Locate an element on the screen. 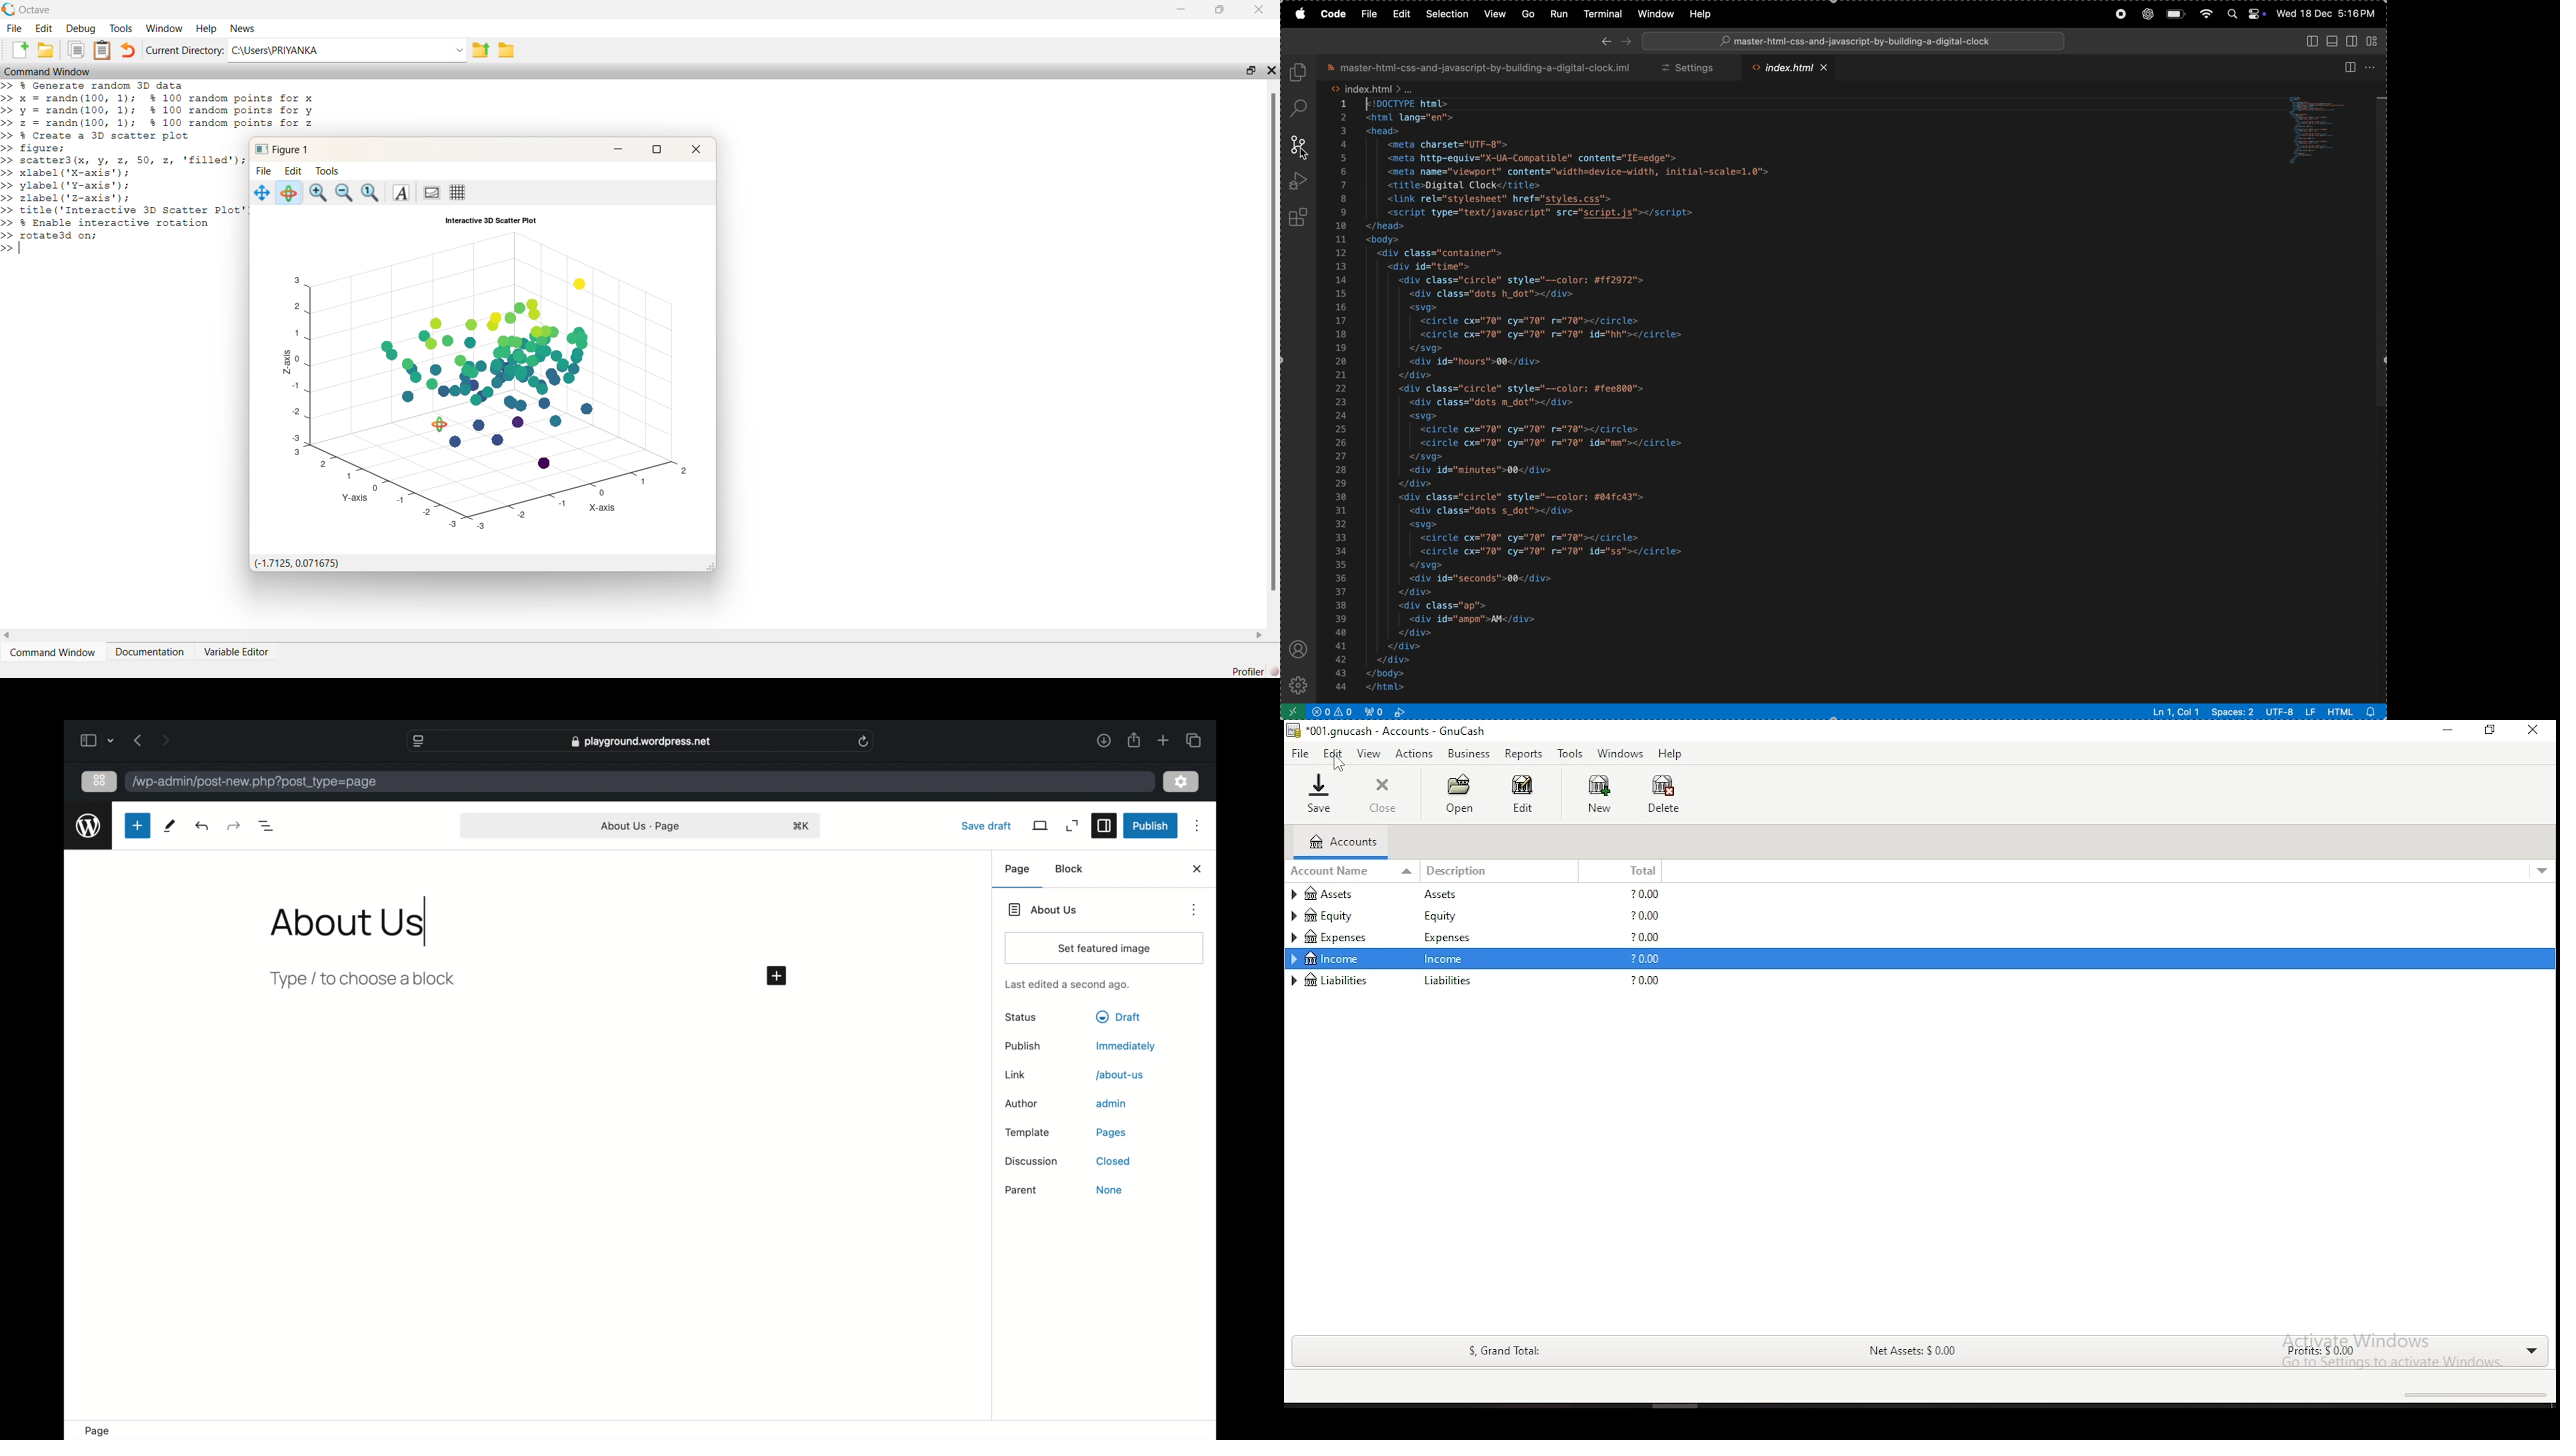 The image size is (2576, 1456). liabilities is located at coordinates (1332, 980).